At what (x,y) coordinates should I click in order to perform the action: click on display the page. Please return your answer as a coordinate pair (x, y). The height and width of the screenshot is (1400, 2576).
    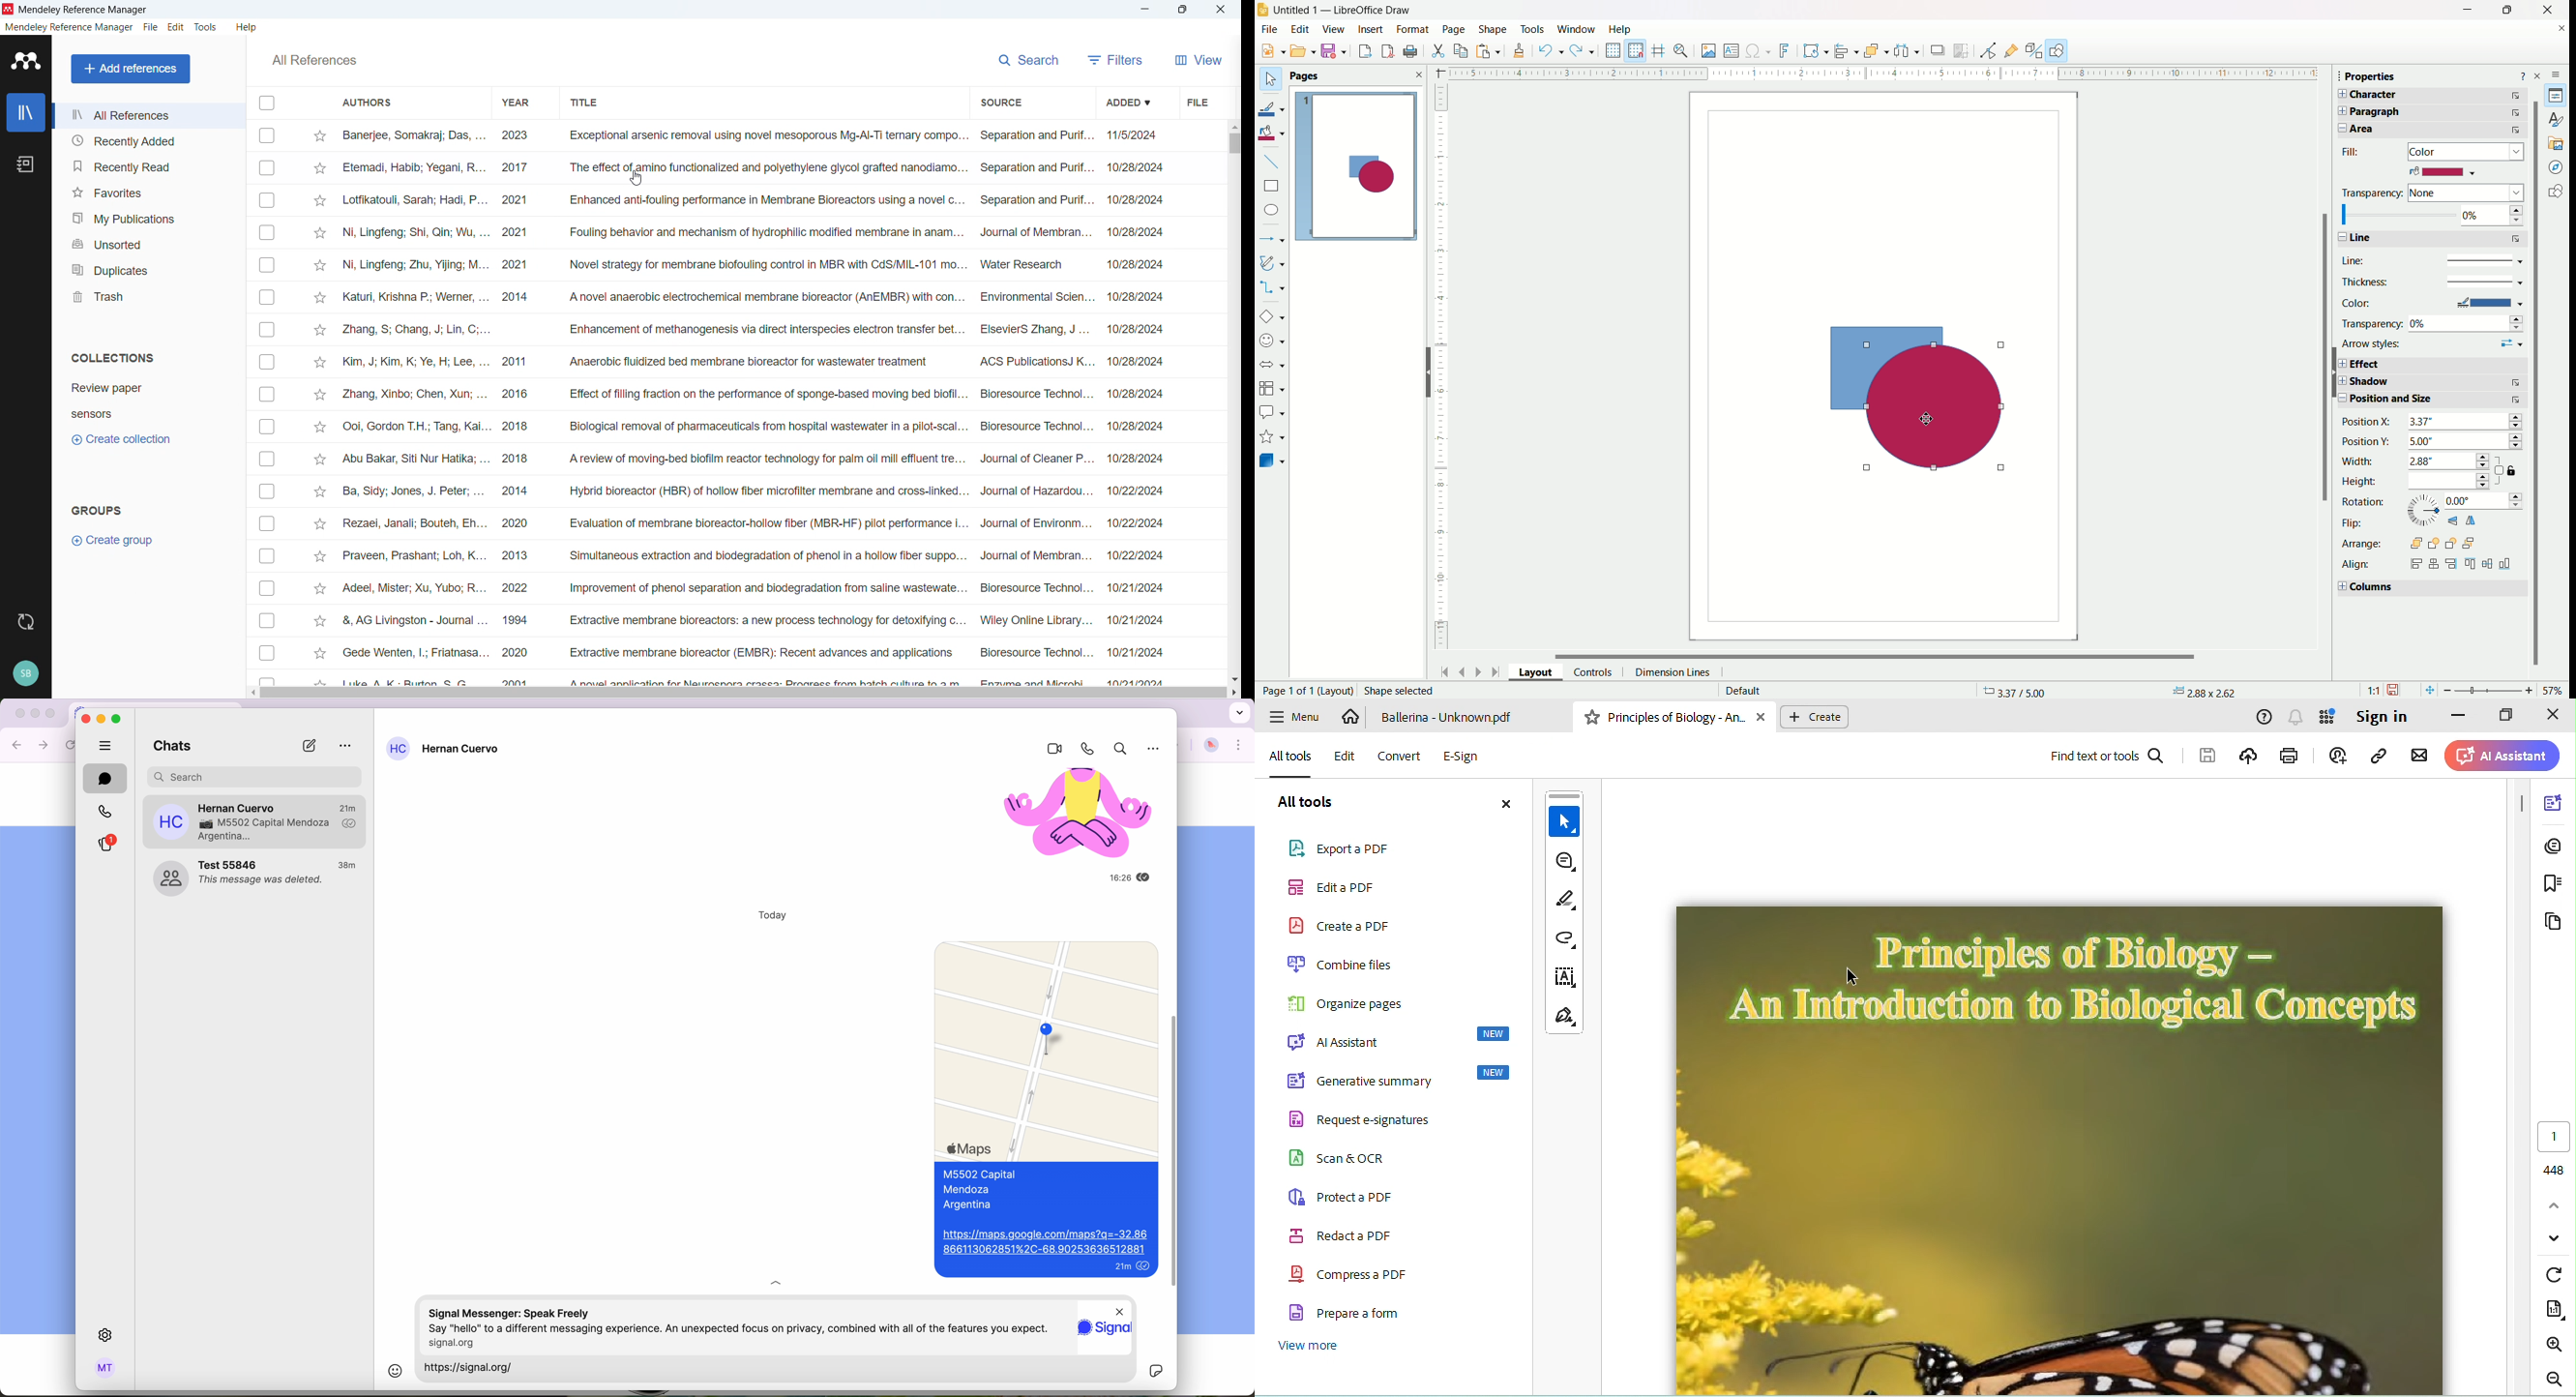
    Looking at the image, I should click on (2552, 1307).